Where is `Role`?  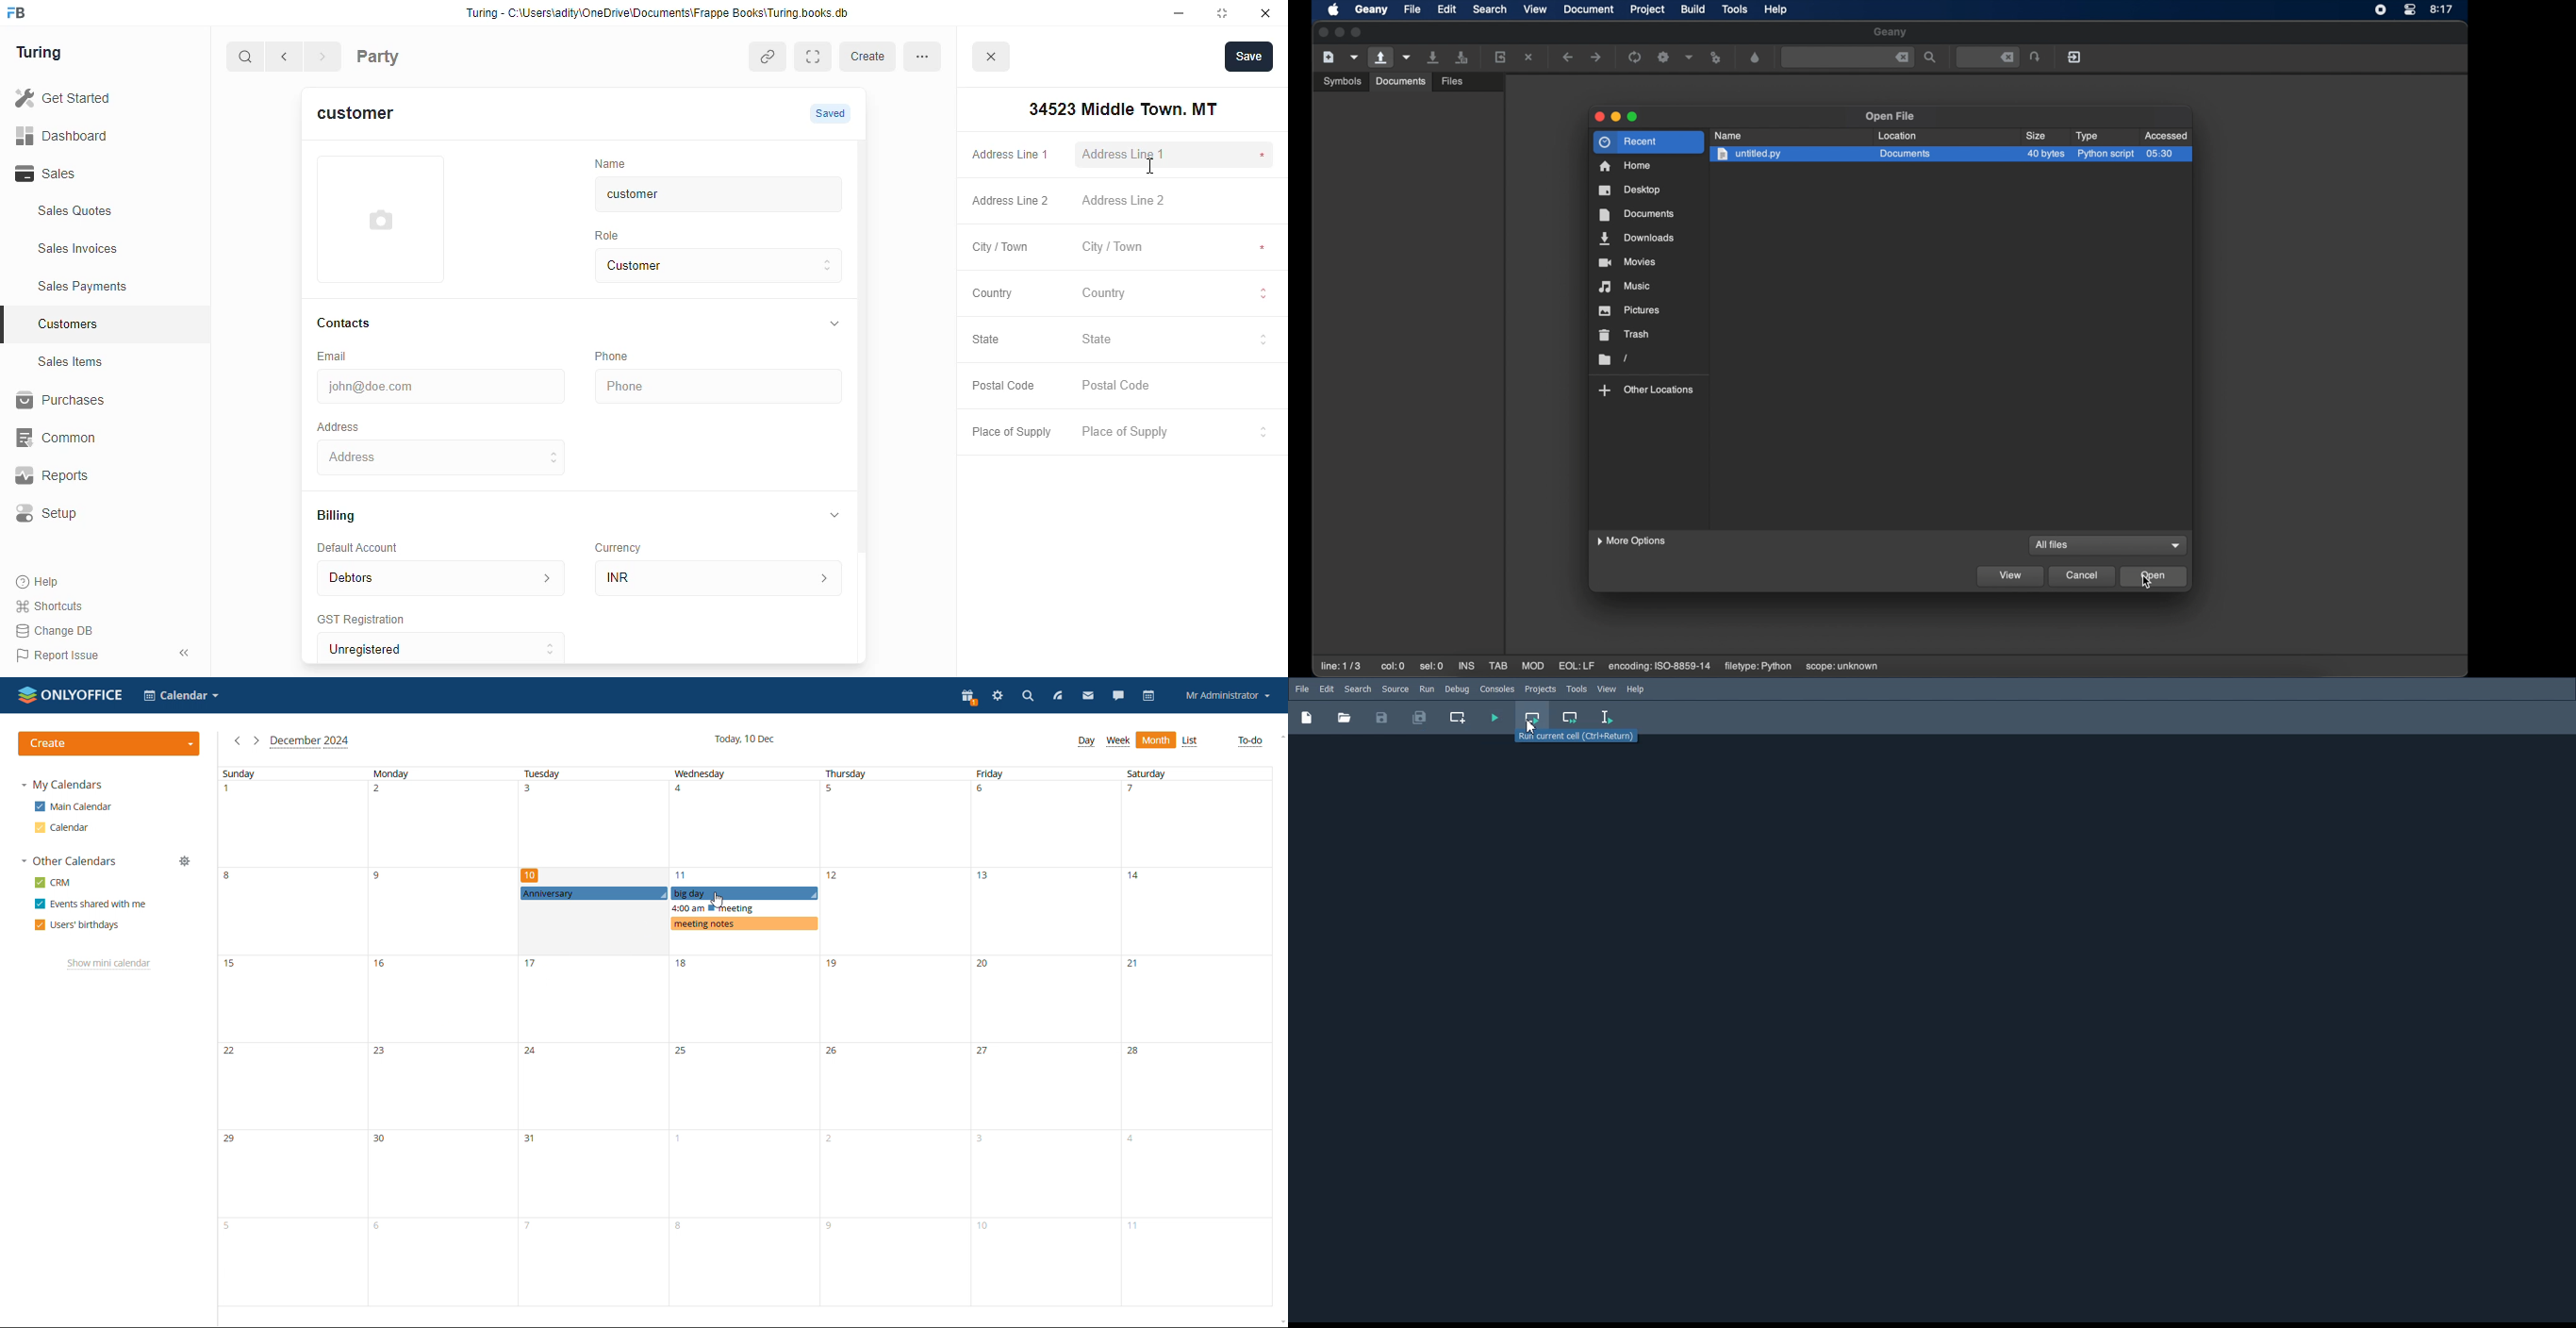
Role is located at coordinates (613, 235).